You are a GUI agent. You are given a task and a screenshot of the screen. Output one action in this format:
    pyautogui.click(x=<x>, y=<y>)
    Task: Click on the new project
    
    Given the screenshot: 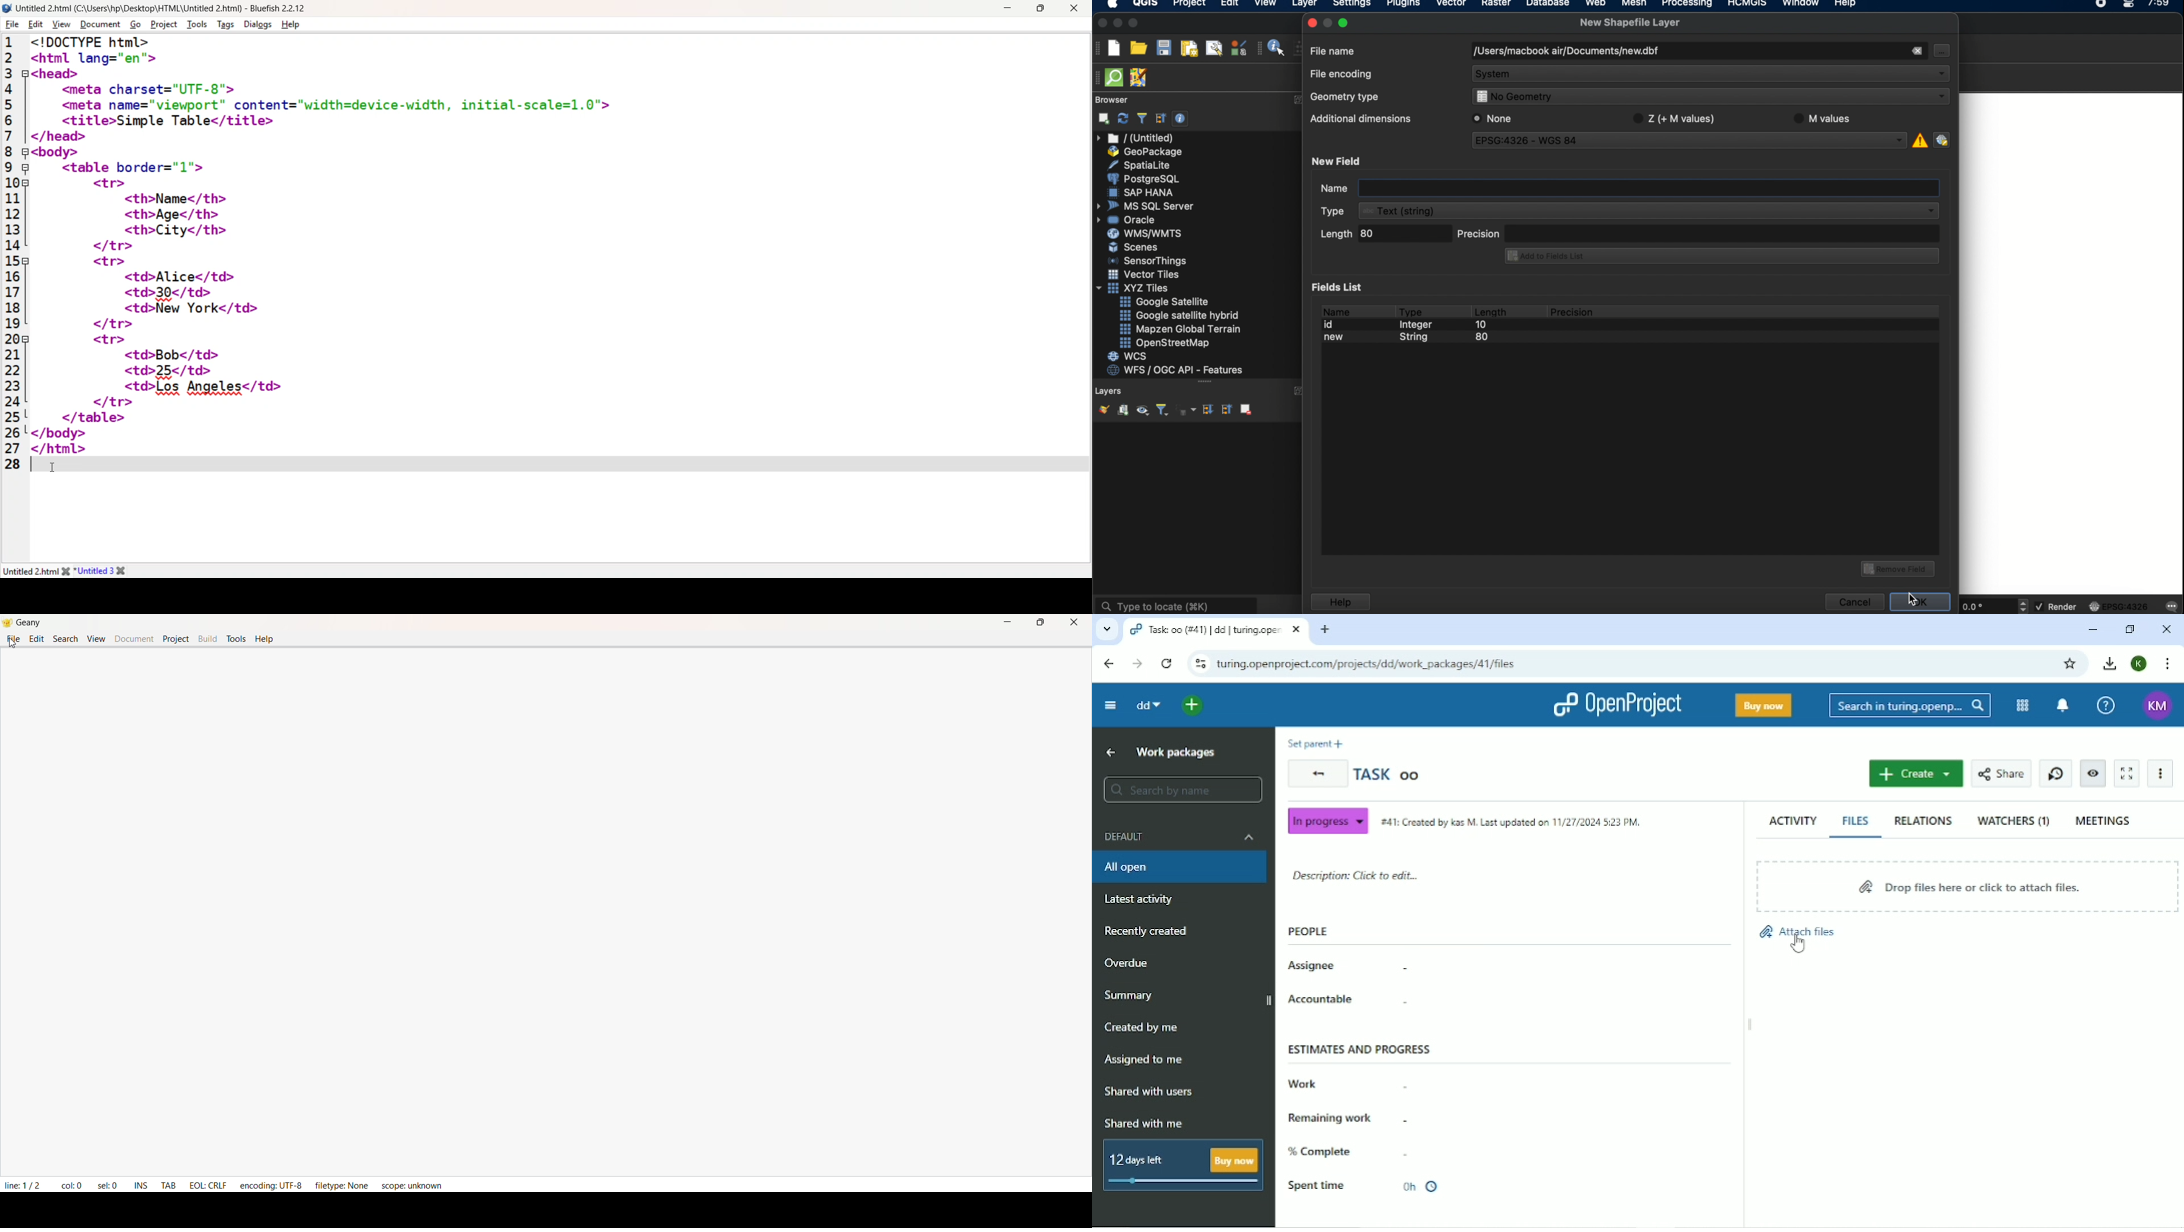 What is the action you would take?
    pyautogui.click(x=1114, y=48)
    